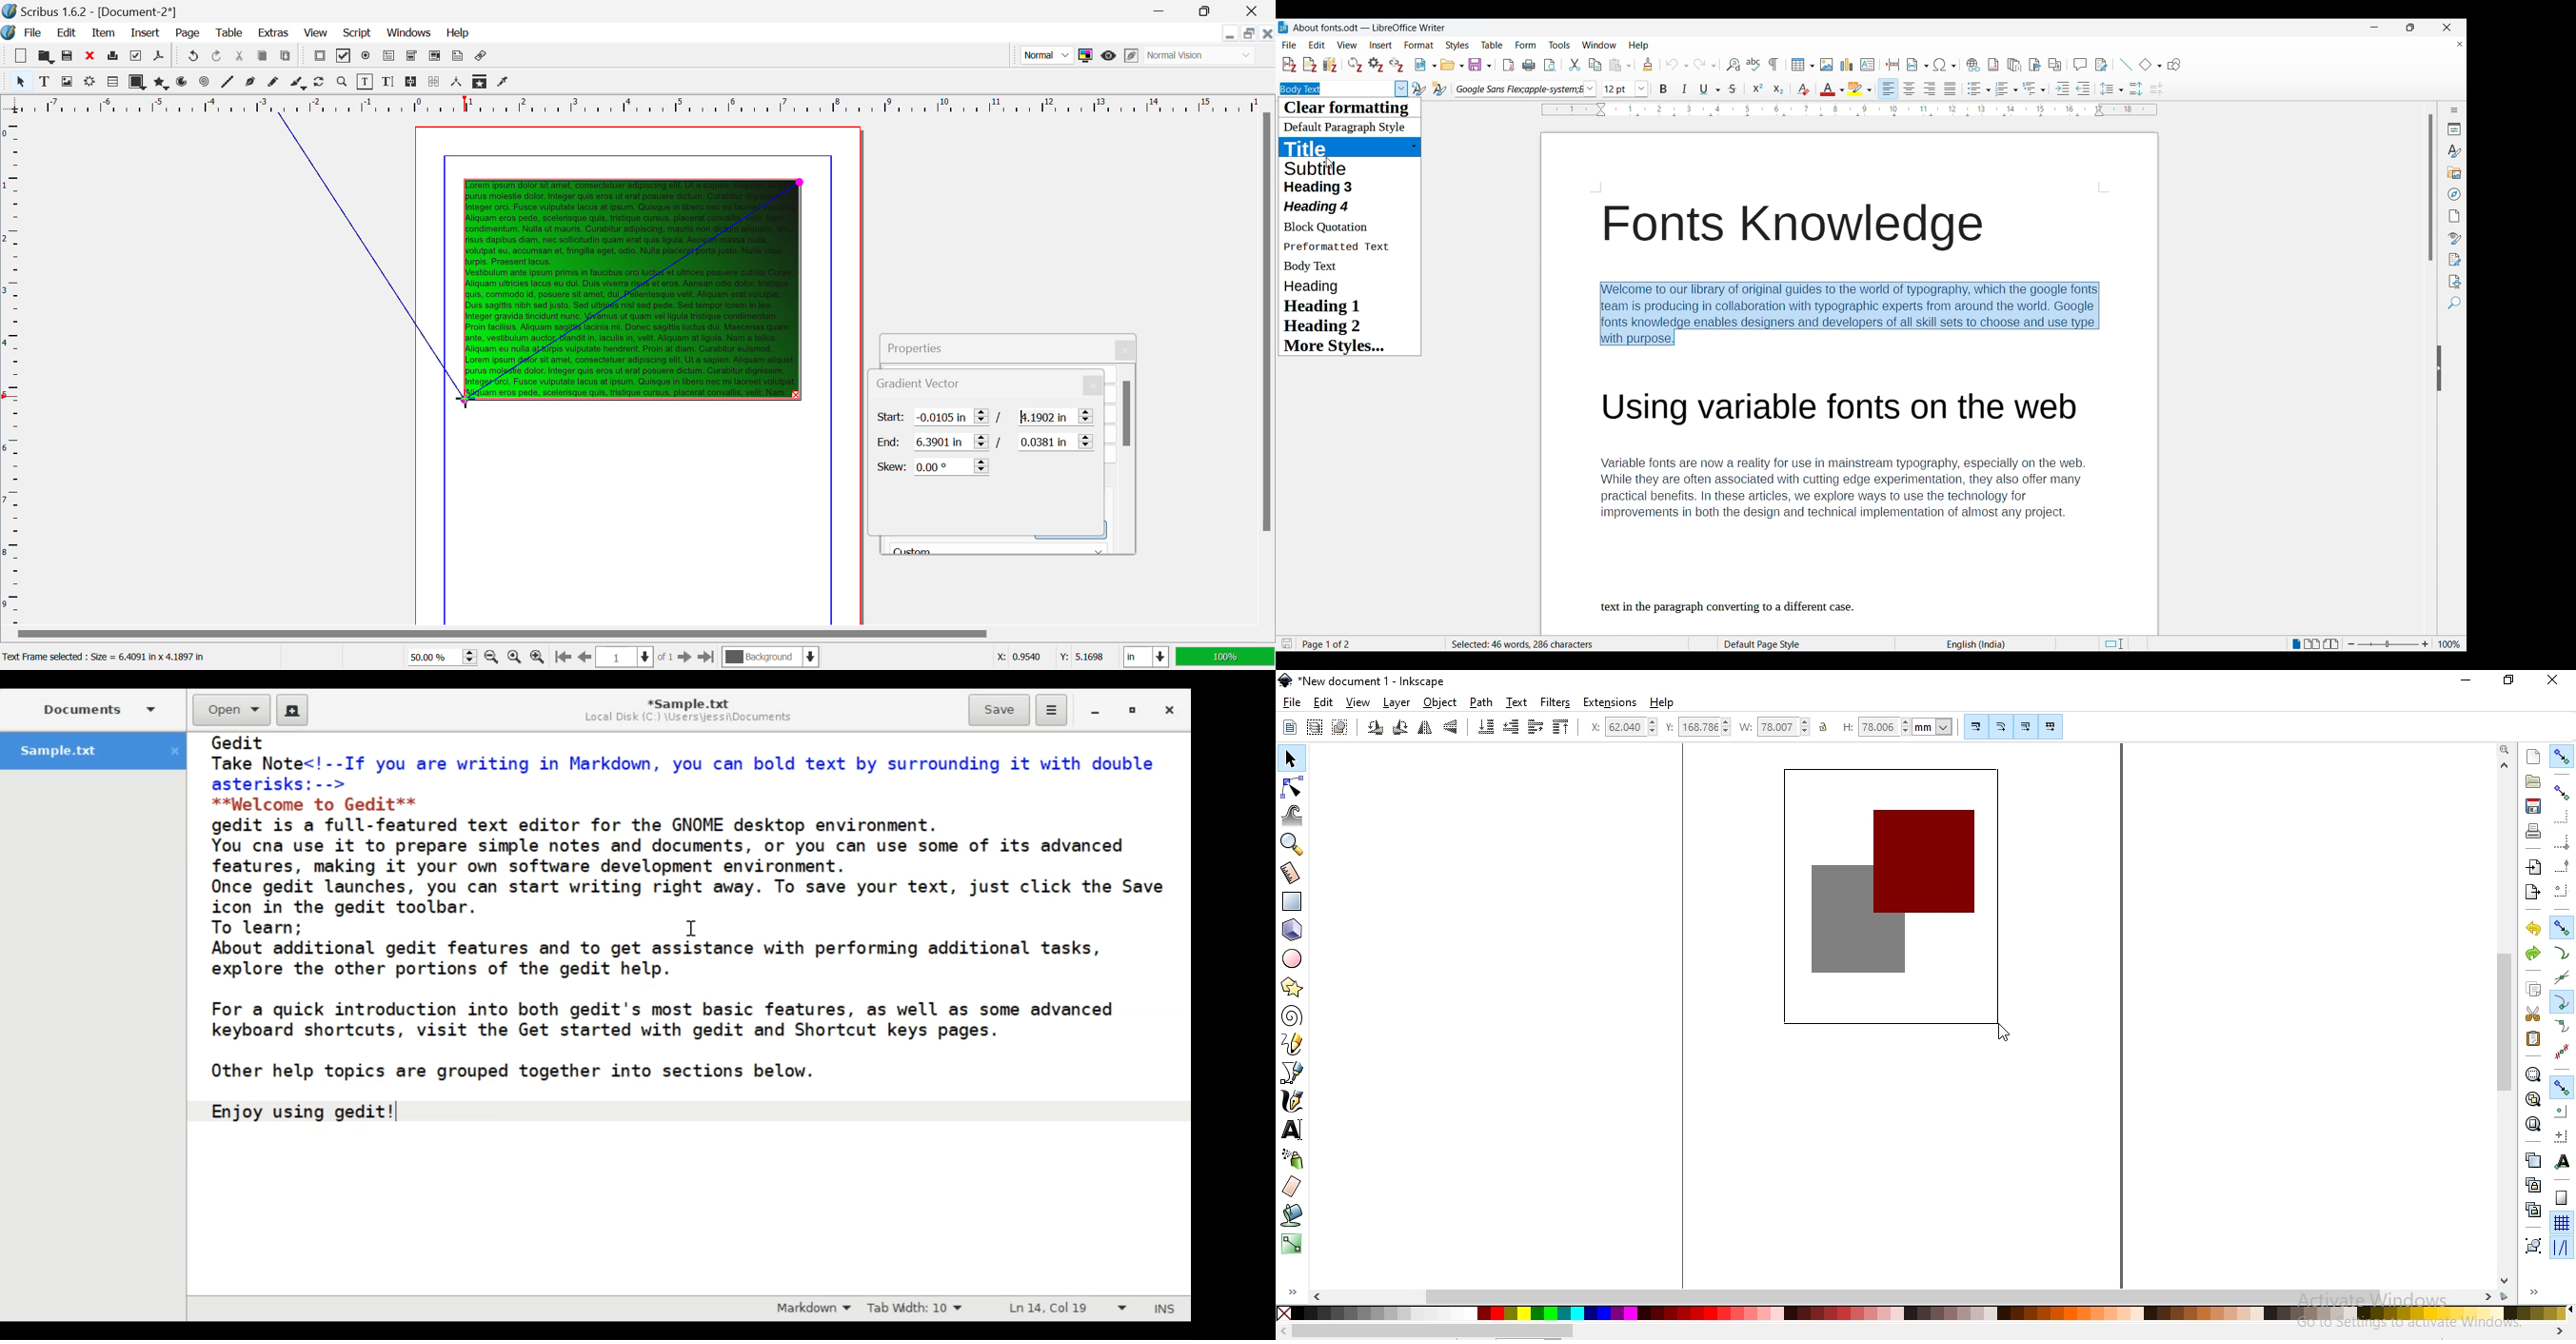  I want to click on Add/Edit citation, so click(1289, 65).